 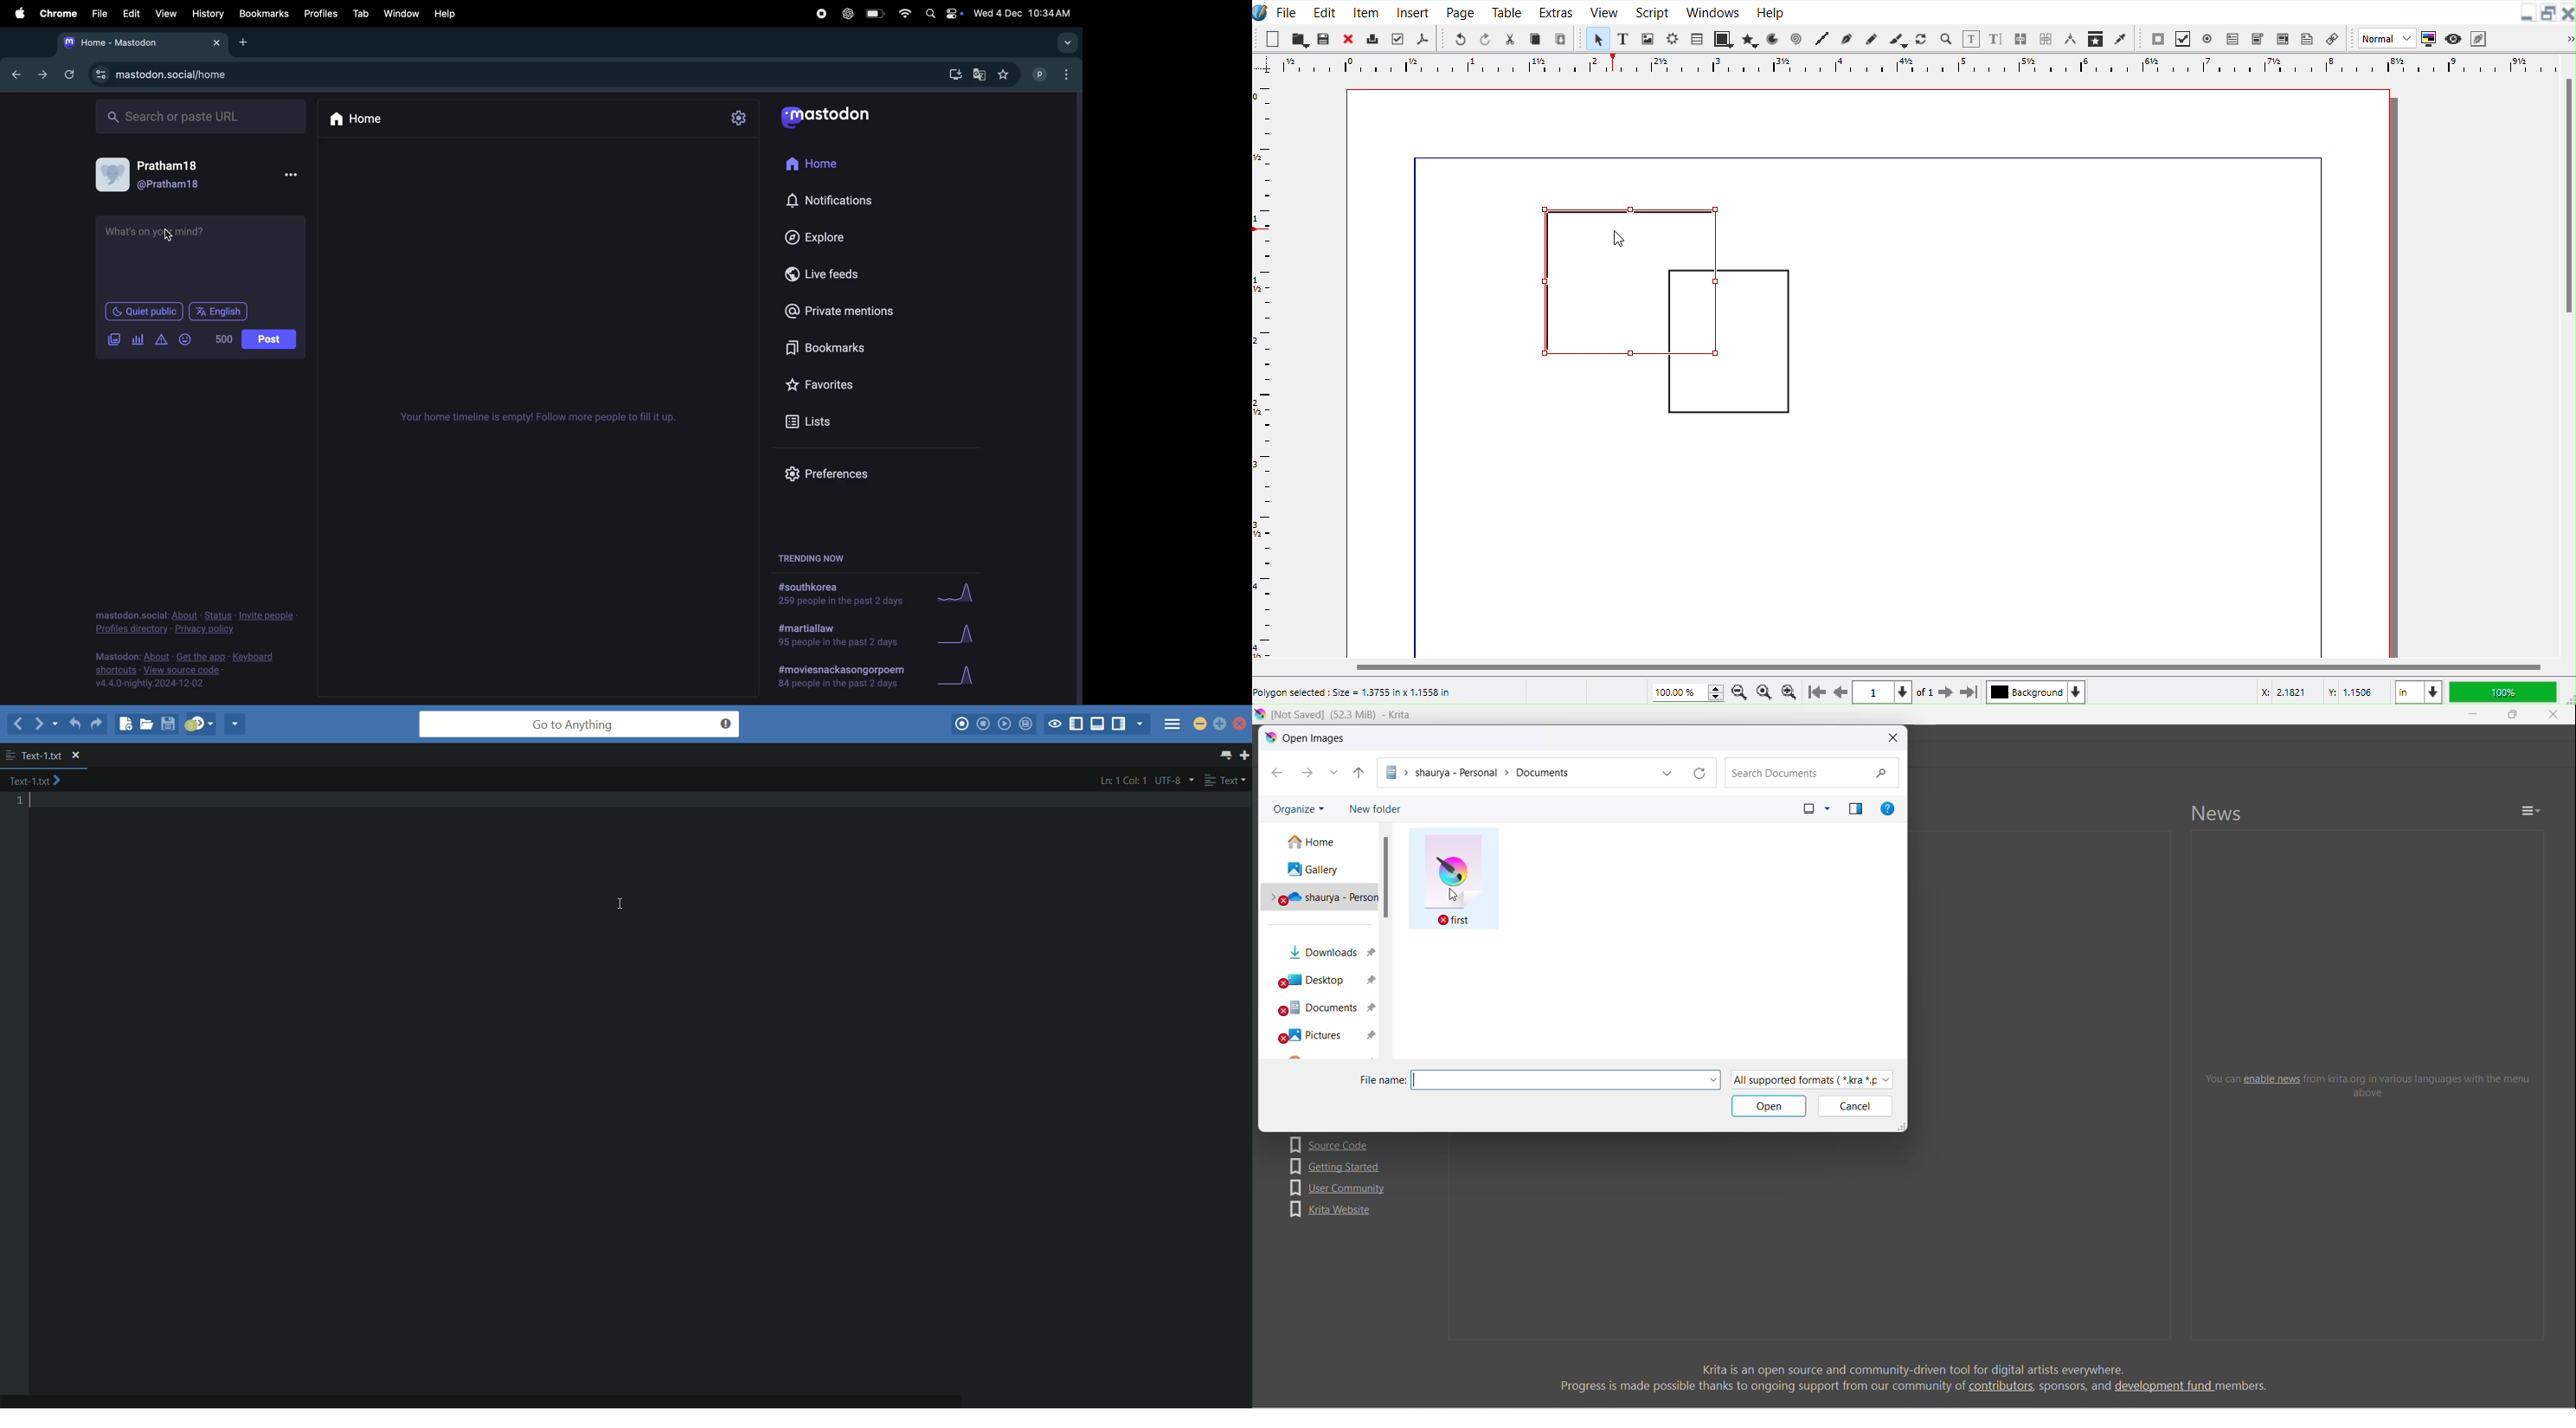 What do you see at coordinates (1759, 272) in the screenshot?
I see `line` at bounding box center [1759, 272].